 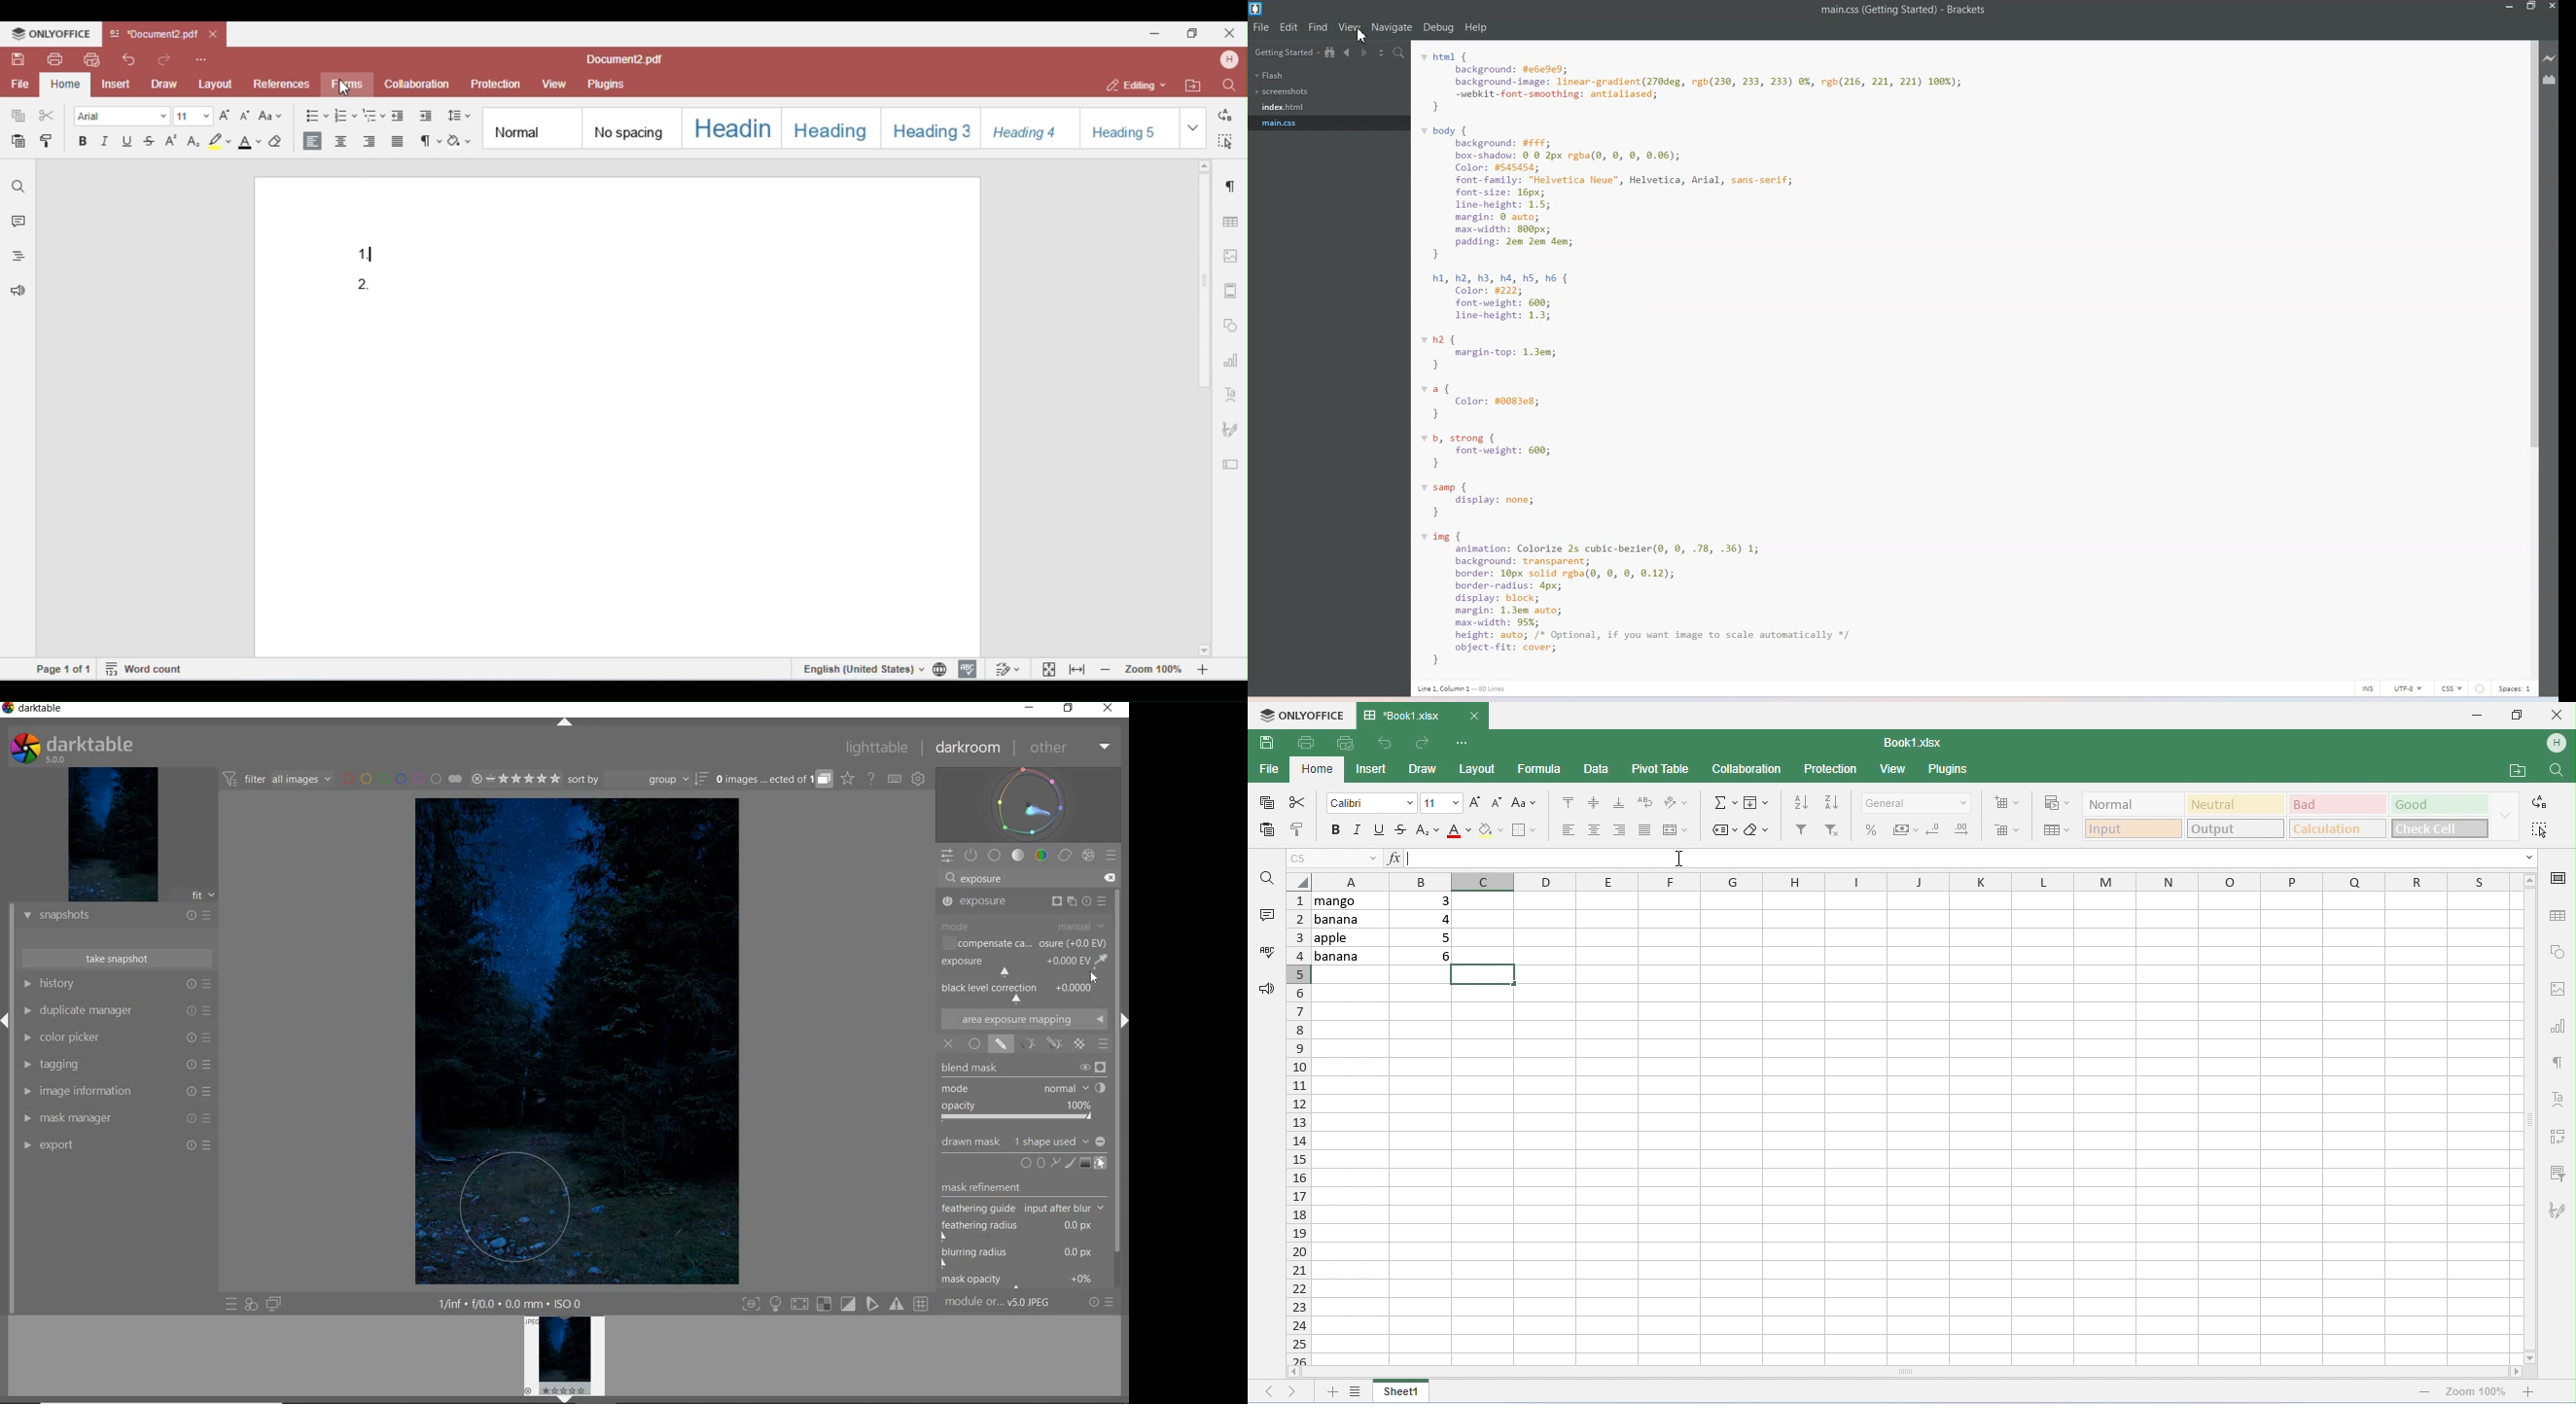 What do you see at coordinates (1428, 832) in the screenshot?
I see `superscript / subscript` at bounding box center [1428, 832].